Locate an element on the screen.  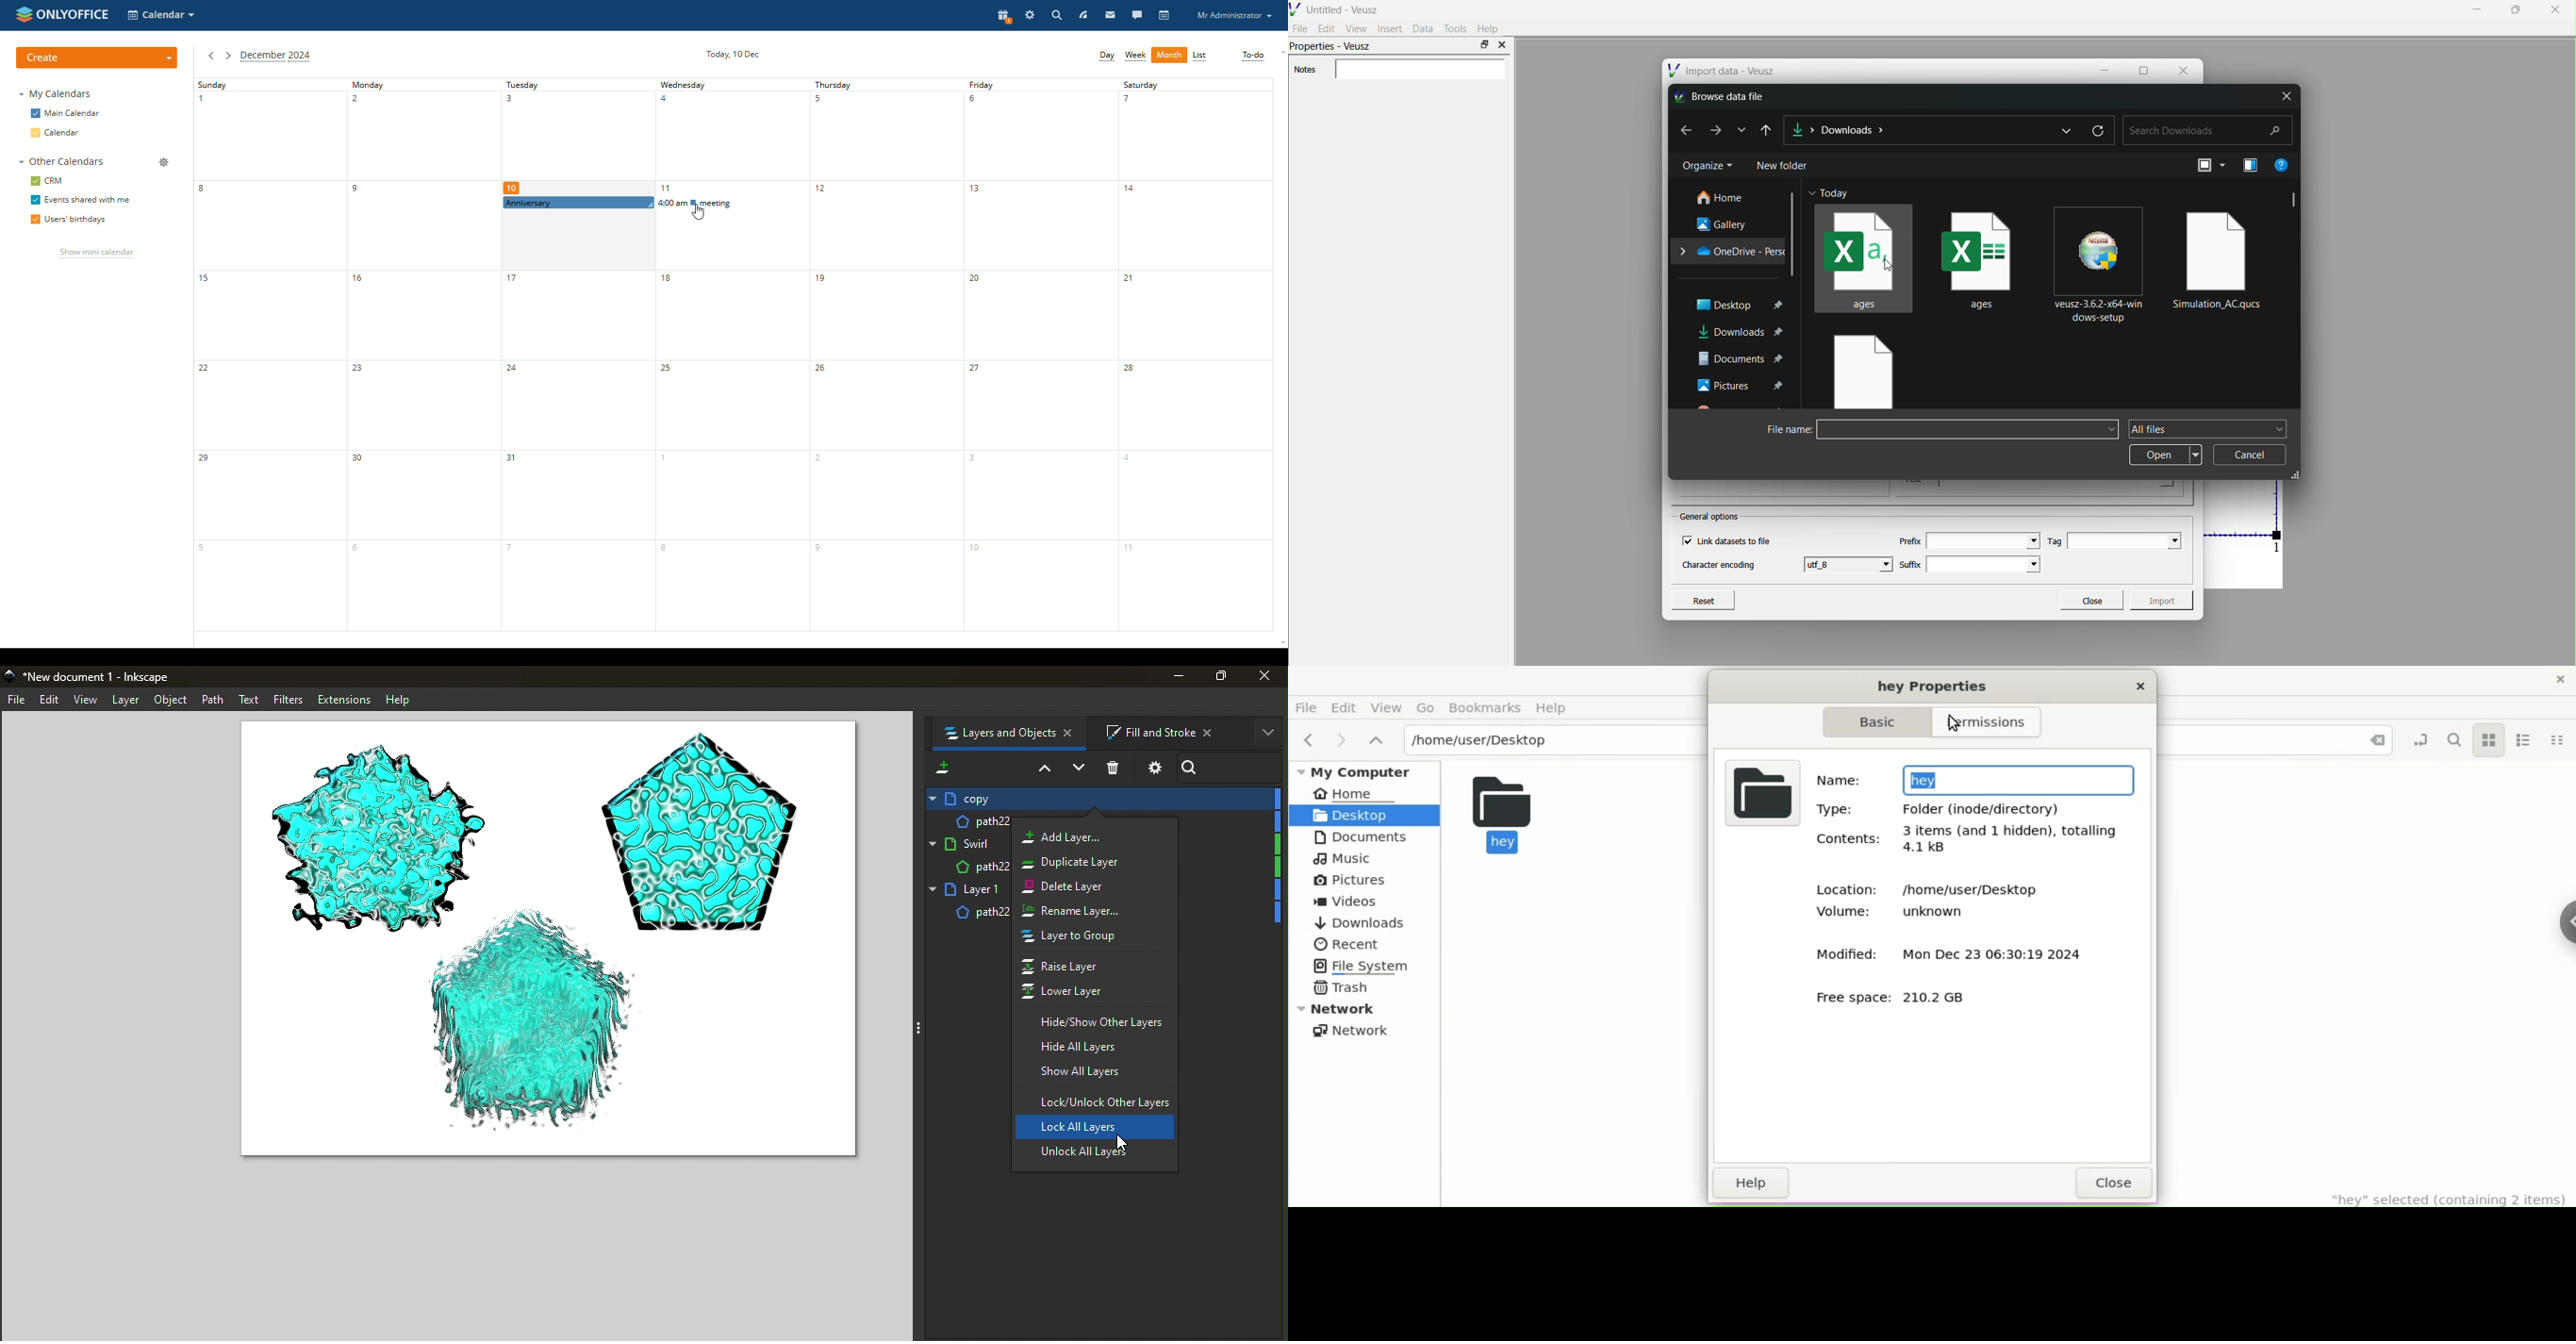
maximise is located at coordinates (2144, 69).